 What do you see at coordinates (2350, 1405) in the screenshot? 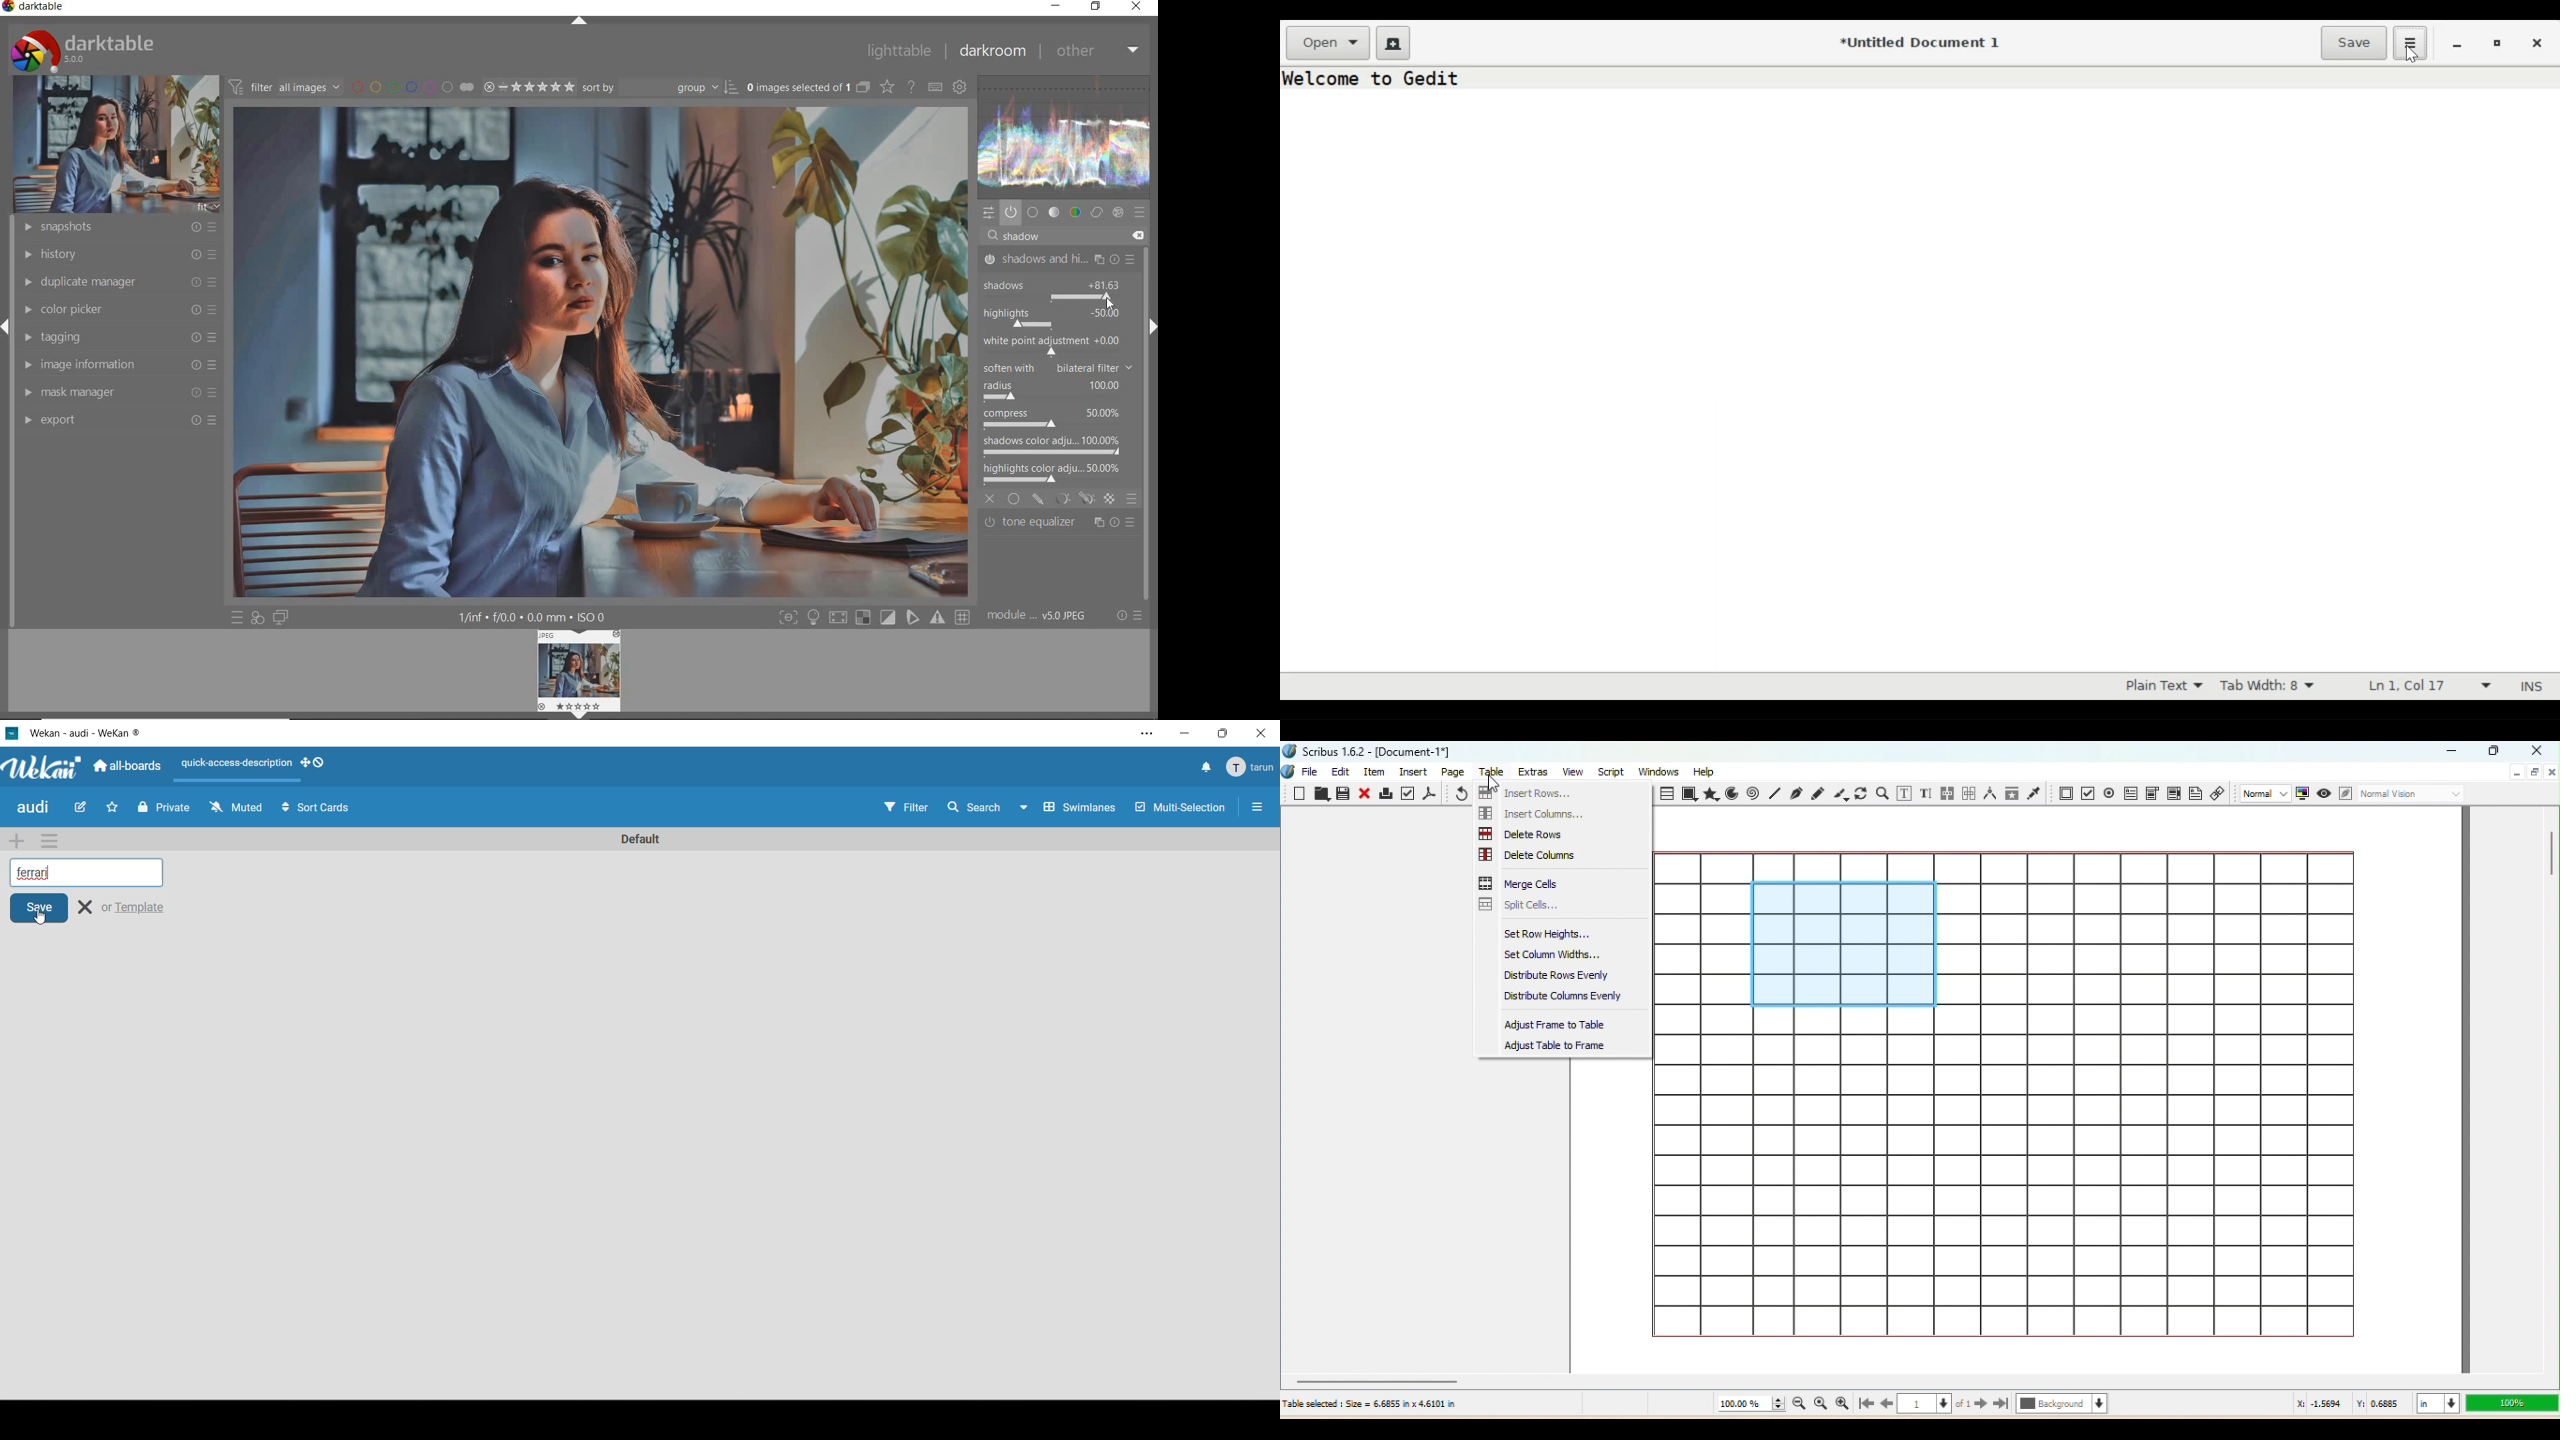
I see `: 1.8413 Y: 1.5099` at bounding box center [2350, 1405].